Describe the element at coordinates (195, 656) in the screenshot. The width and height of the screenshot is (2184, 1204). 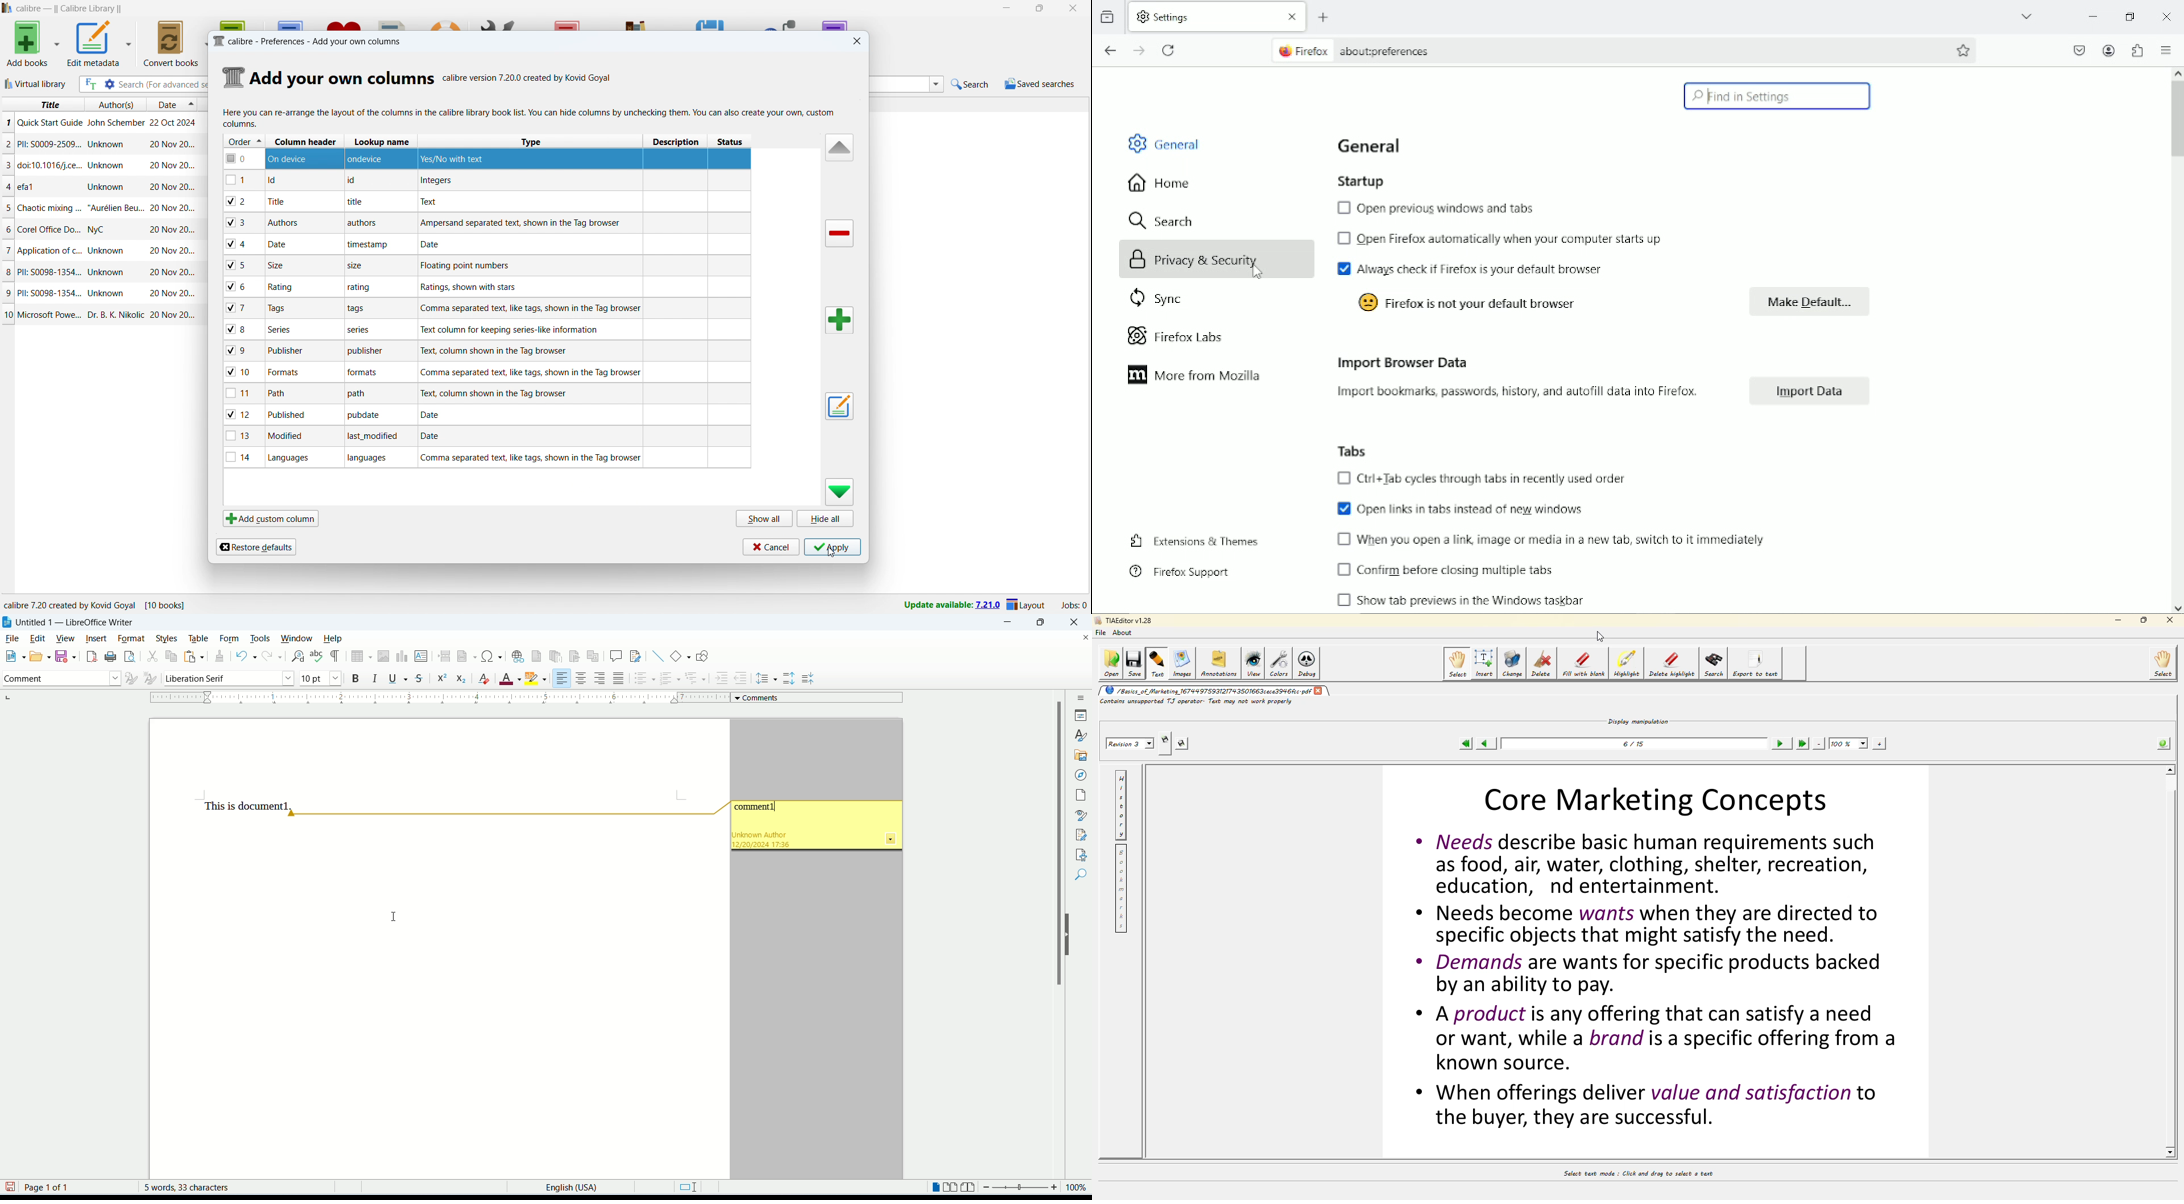
I see `paste` at that location.